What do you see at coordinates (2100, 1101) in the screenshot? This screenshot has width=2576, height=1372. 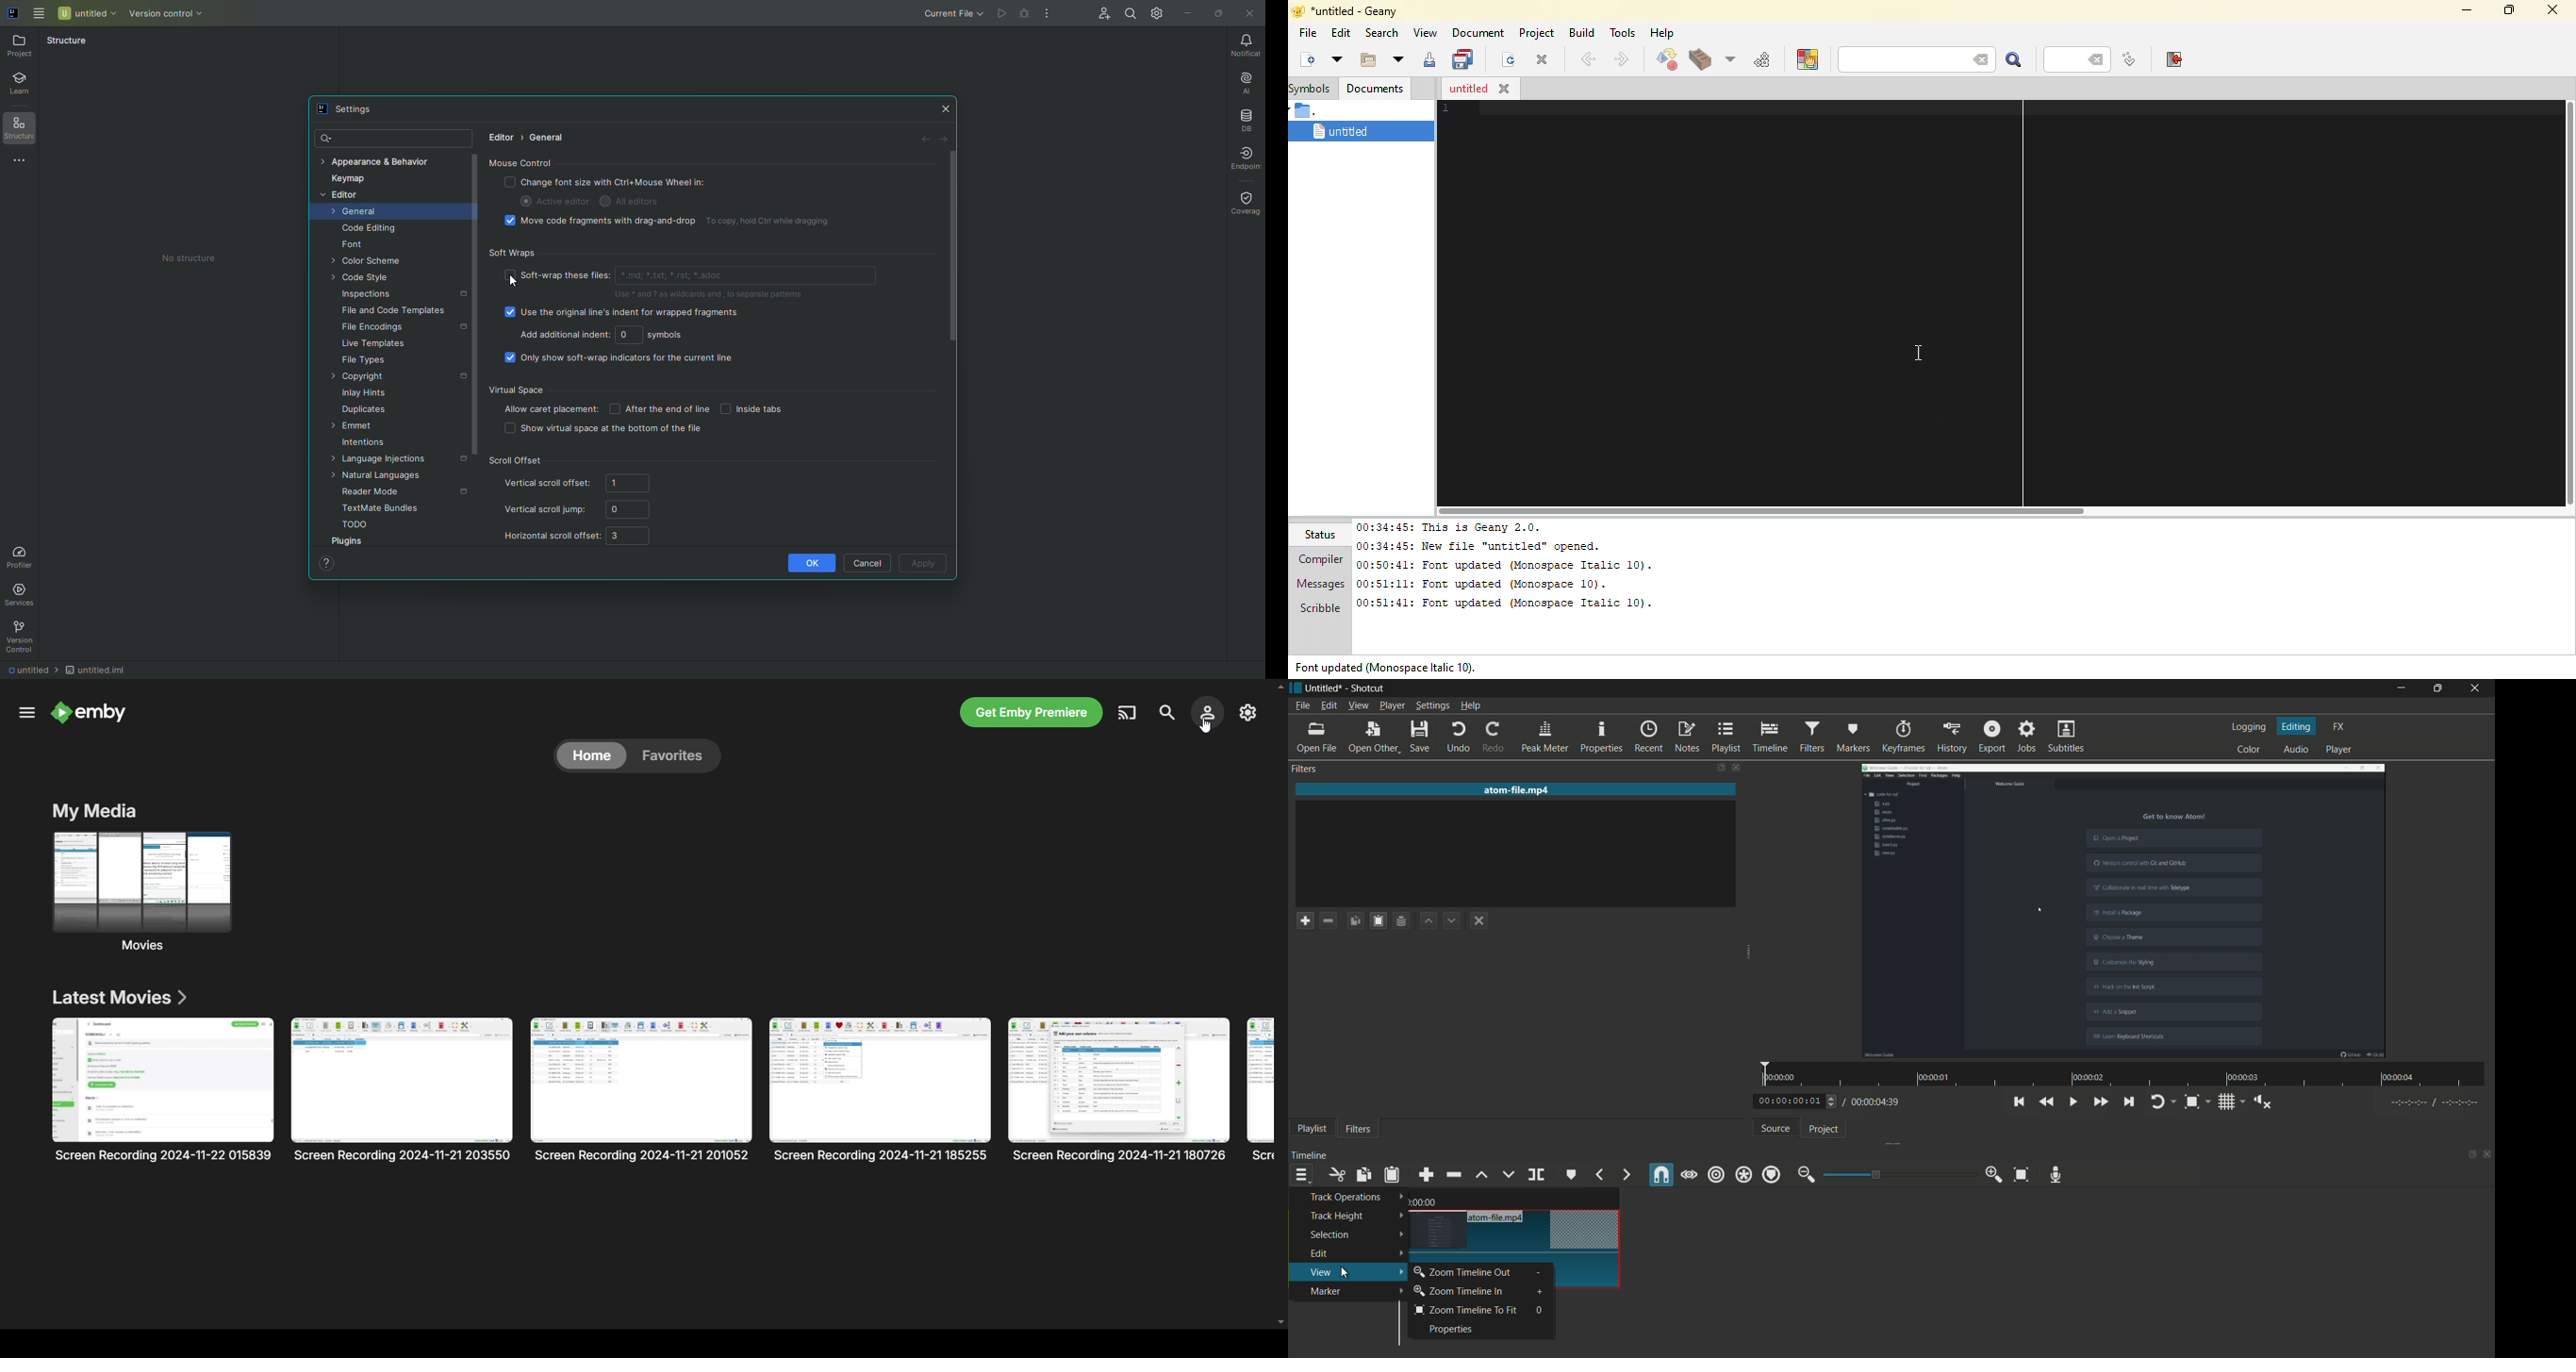 I see `quickly play forward` at bounding box center [2100, 1101].